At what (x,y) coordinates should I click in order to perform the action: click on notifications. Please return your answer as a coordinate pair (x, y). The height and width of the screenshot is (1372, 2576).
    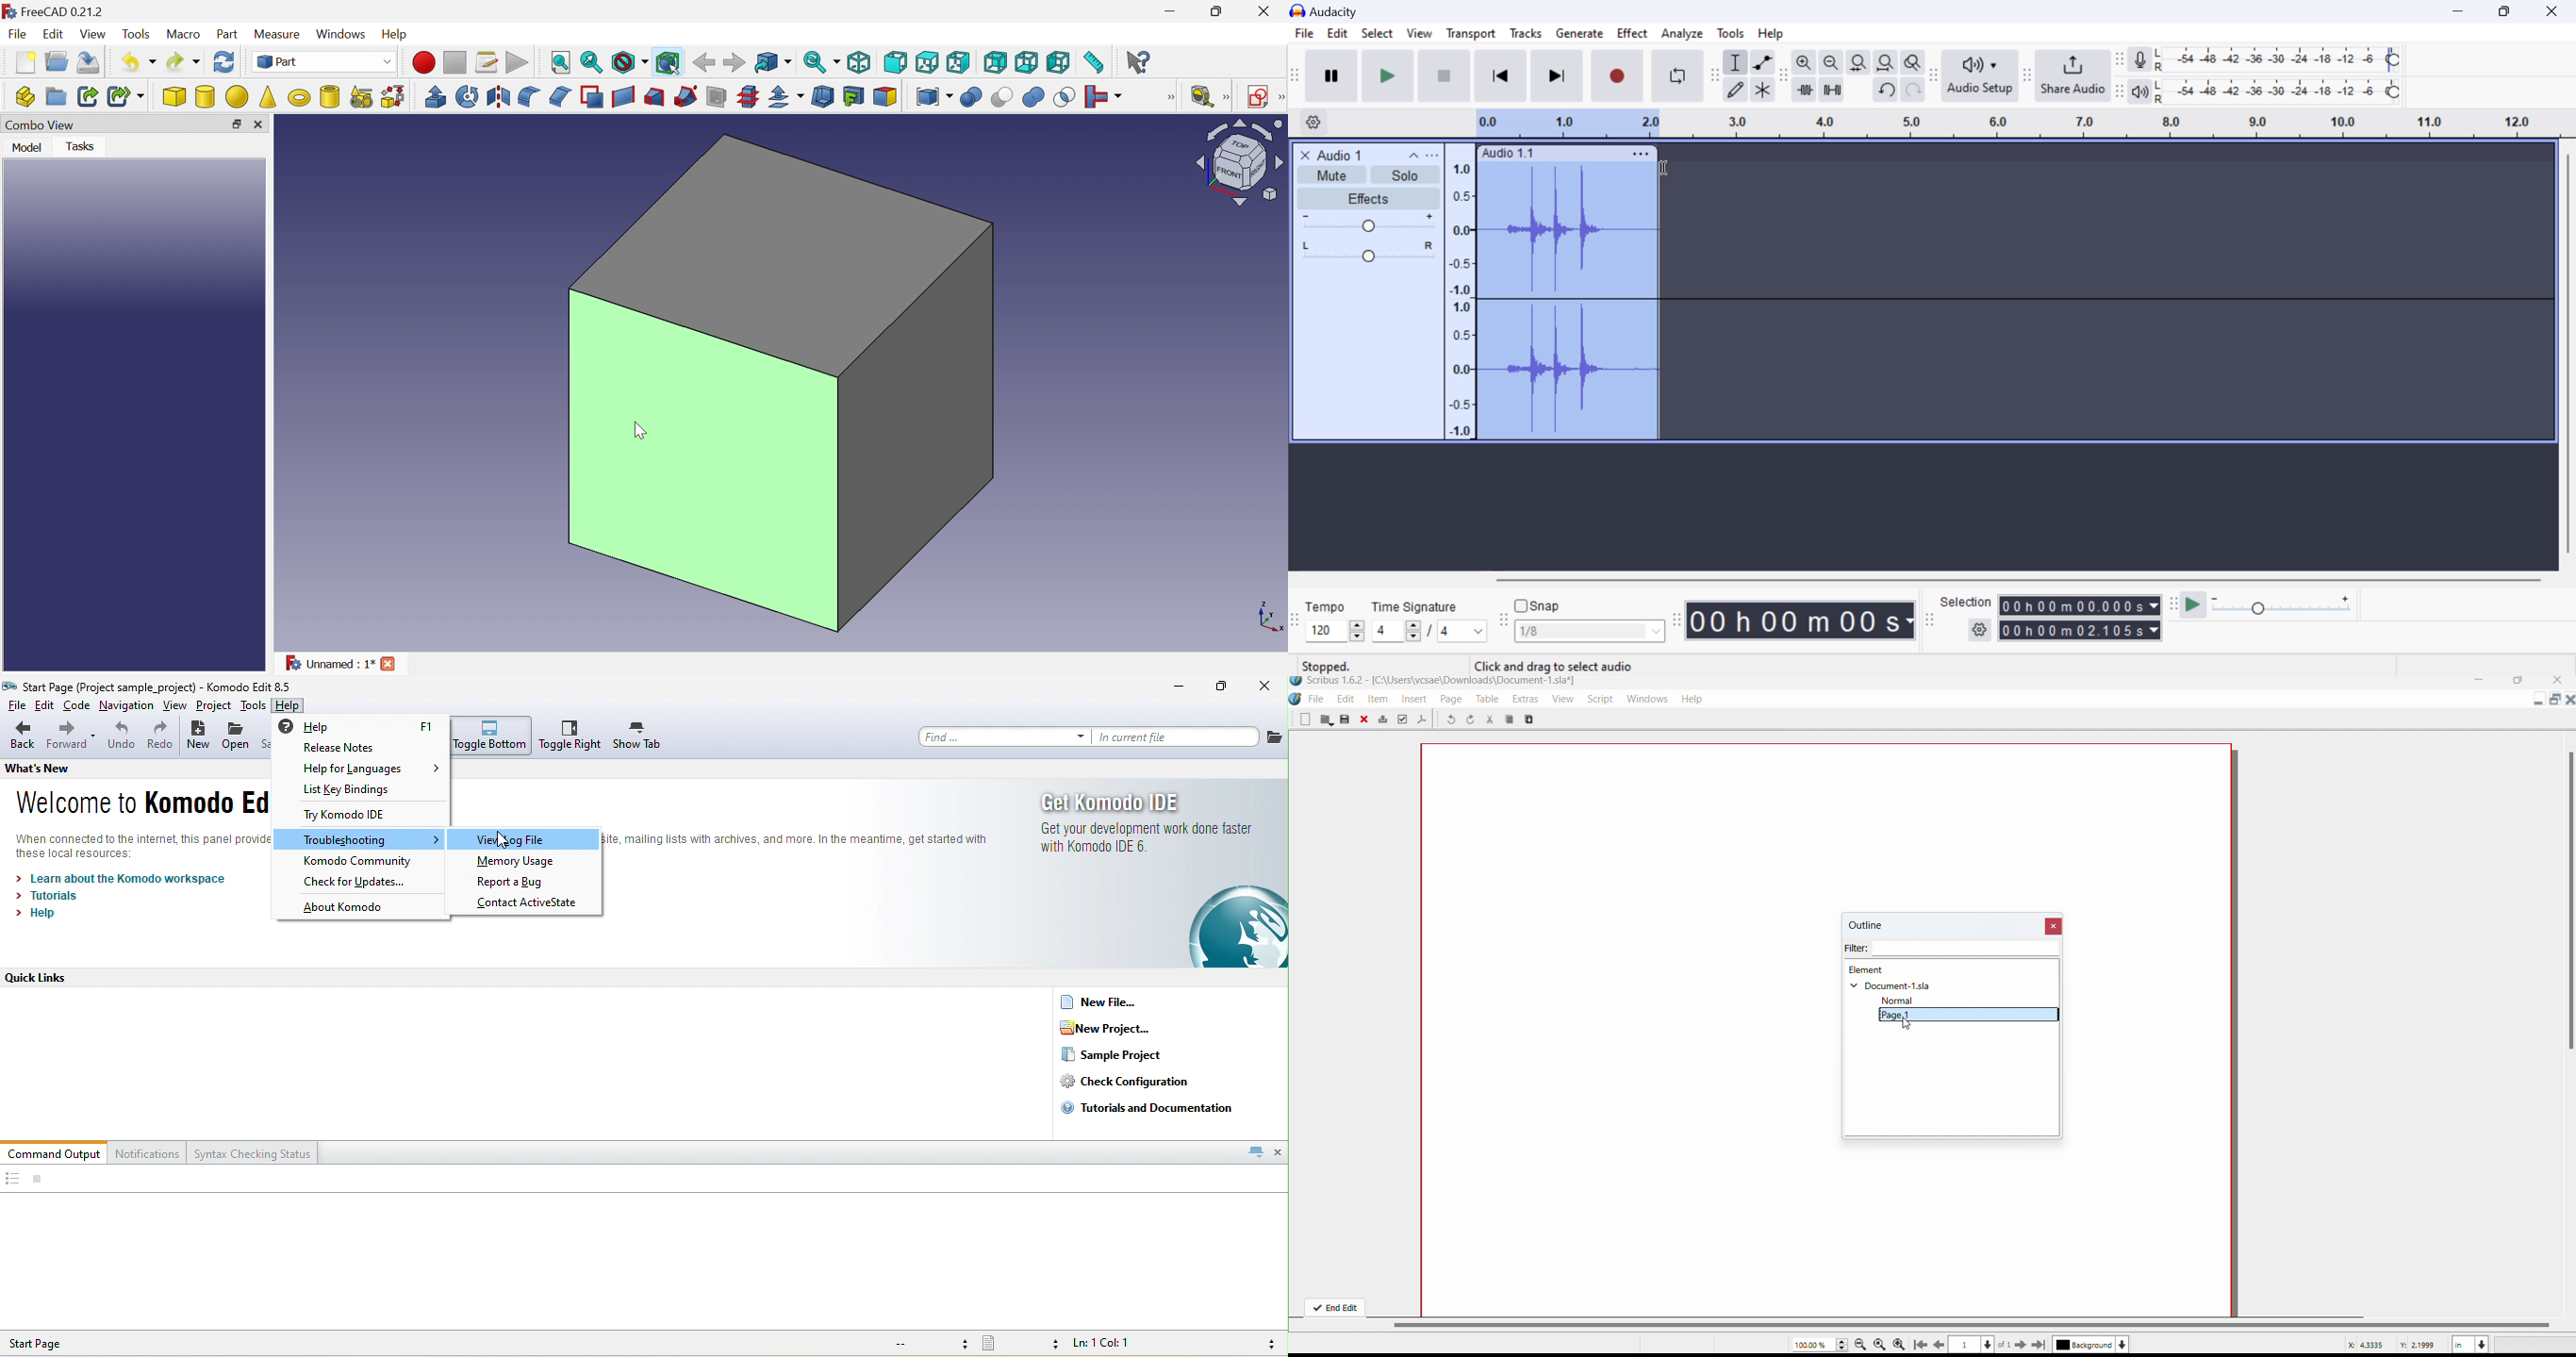
    Looking at the image, I should click on (149, 1152).